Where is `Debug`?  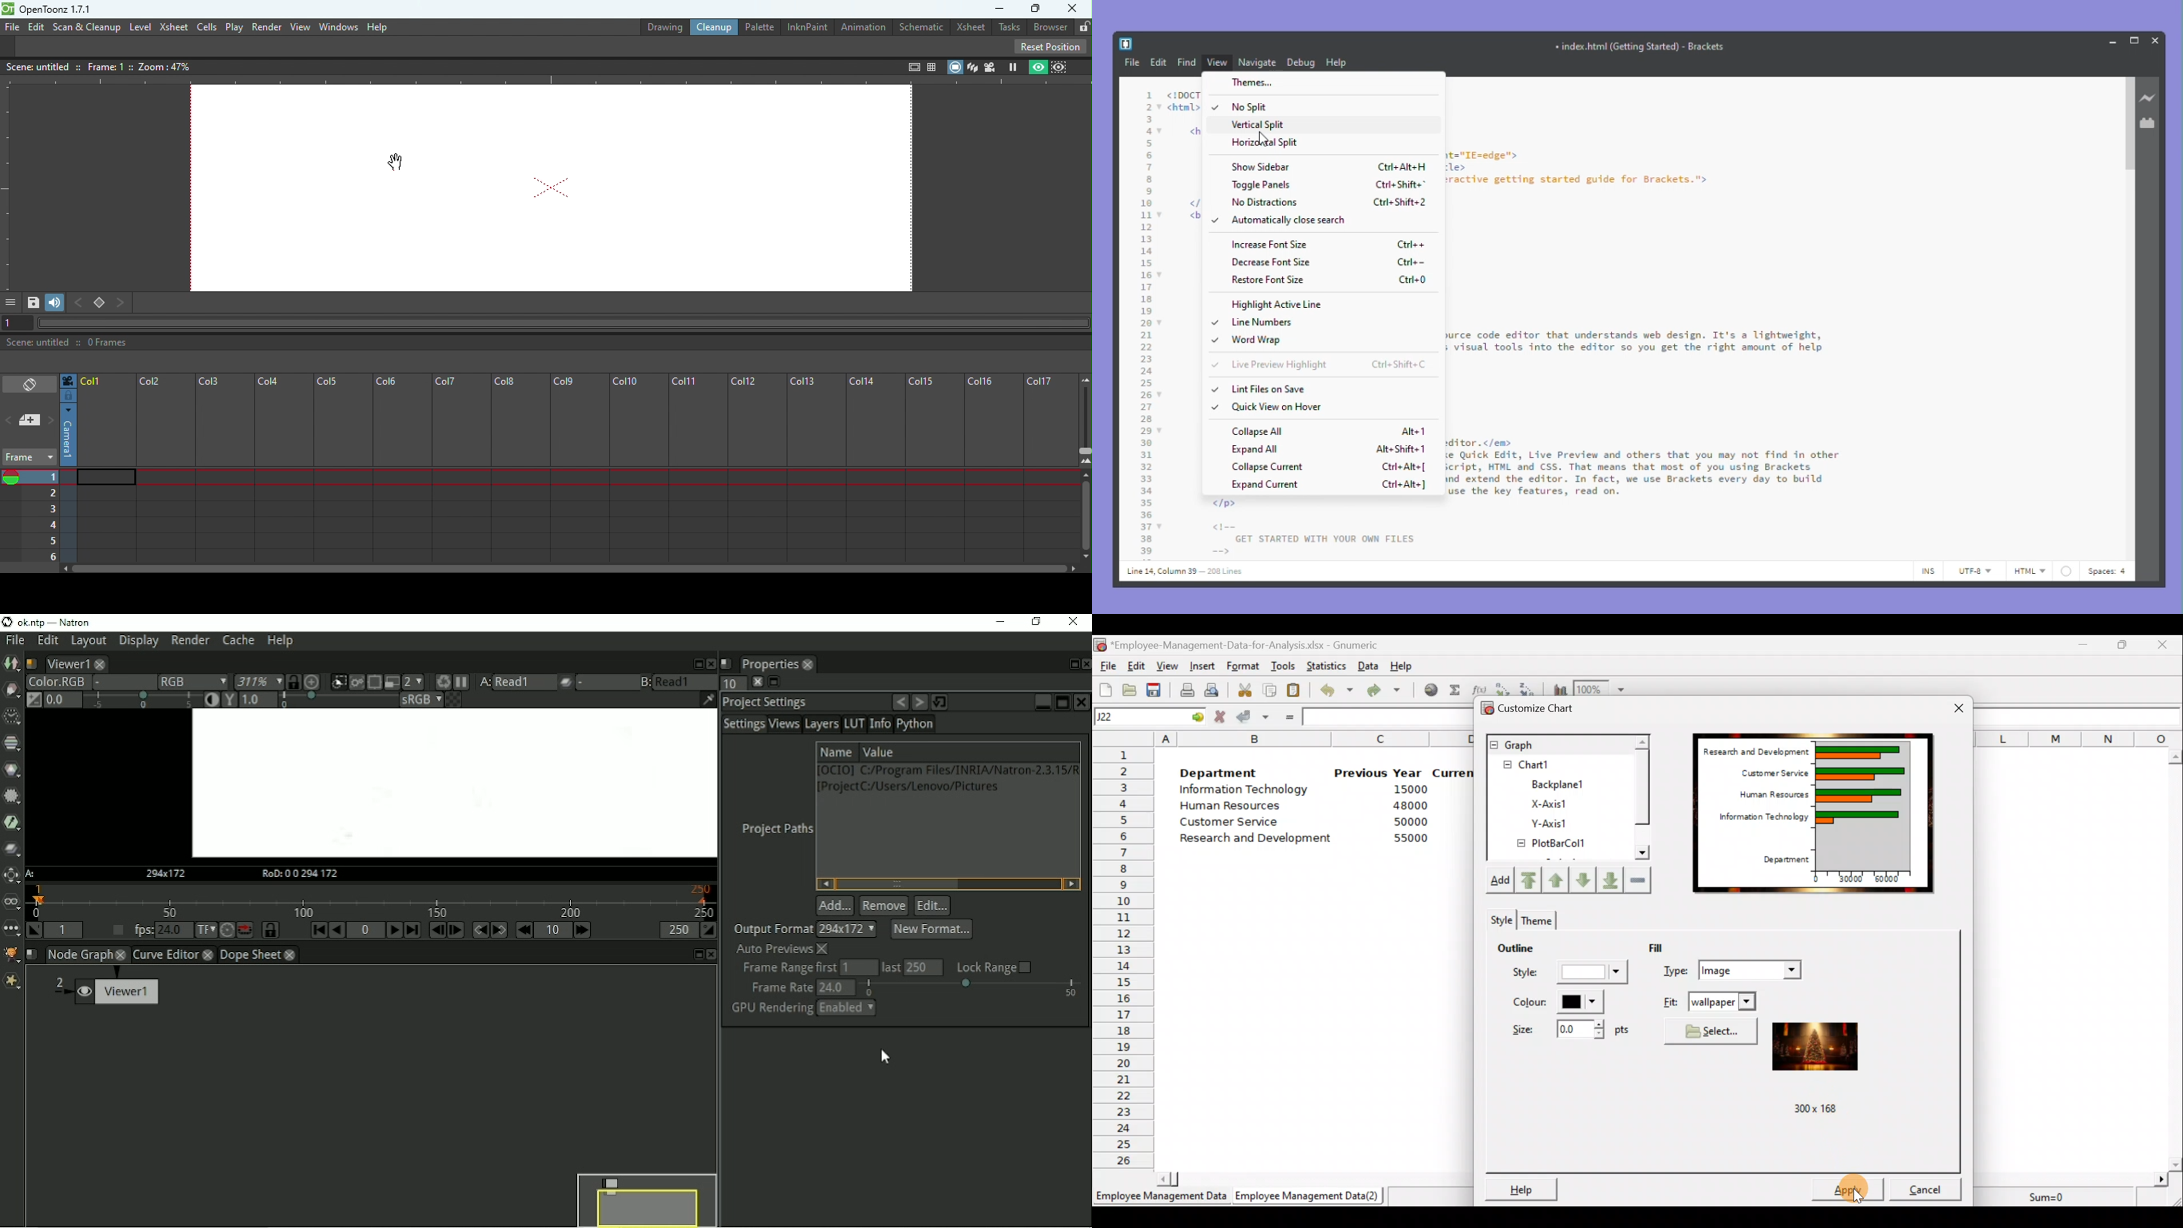 Debug is located at coordinates (1302, 62).